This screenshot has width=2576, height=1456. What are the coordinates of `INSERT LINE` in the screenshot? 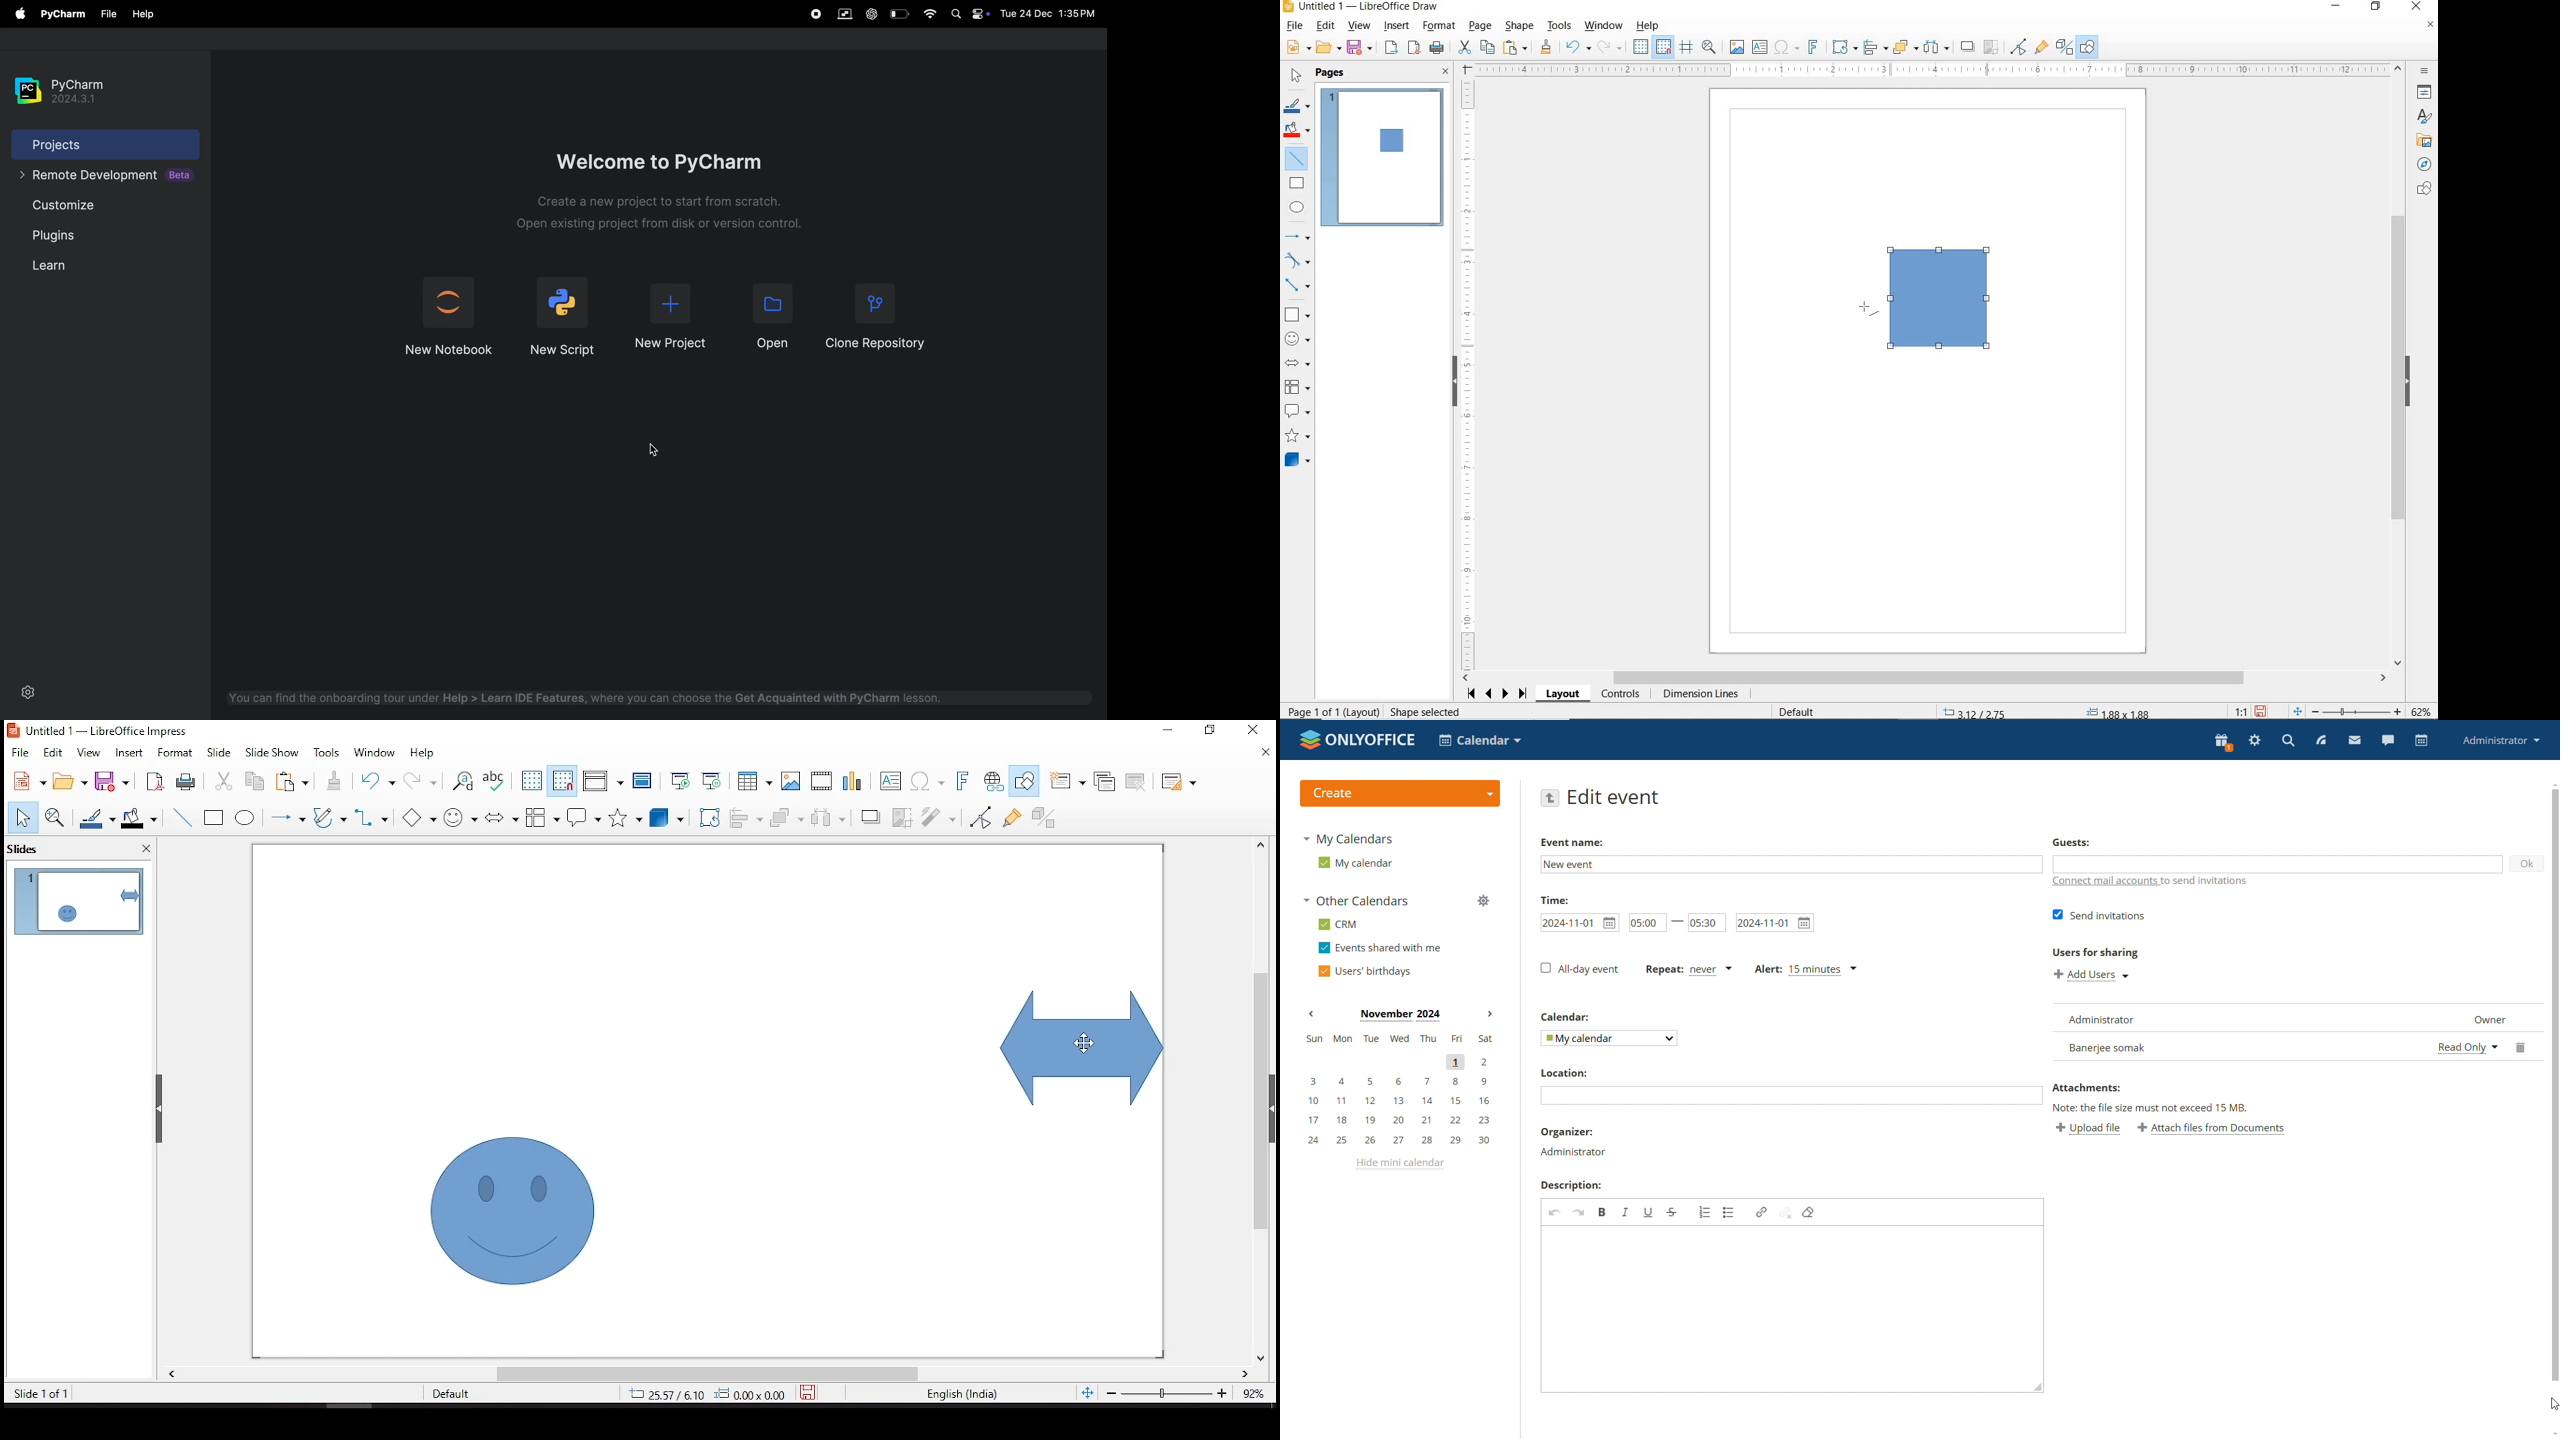 It's located at (1299, 159).